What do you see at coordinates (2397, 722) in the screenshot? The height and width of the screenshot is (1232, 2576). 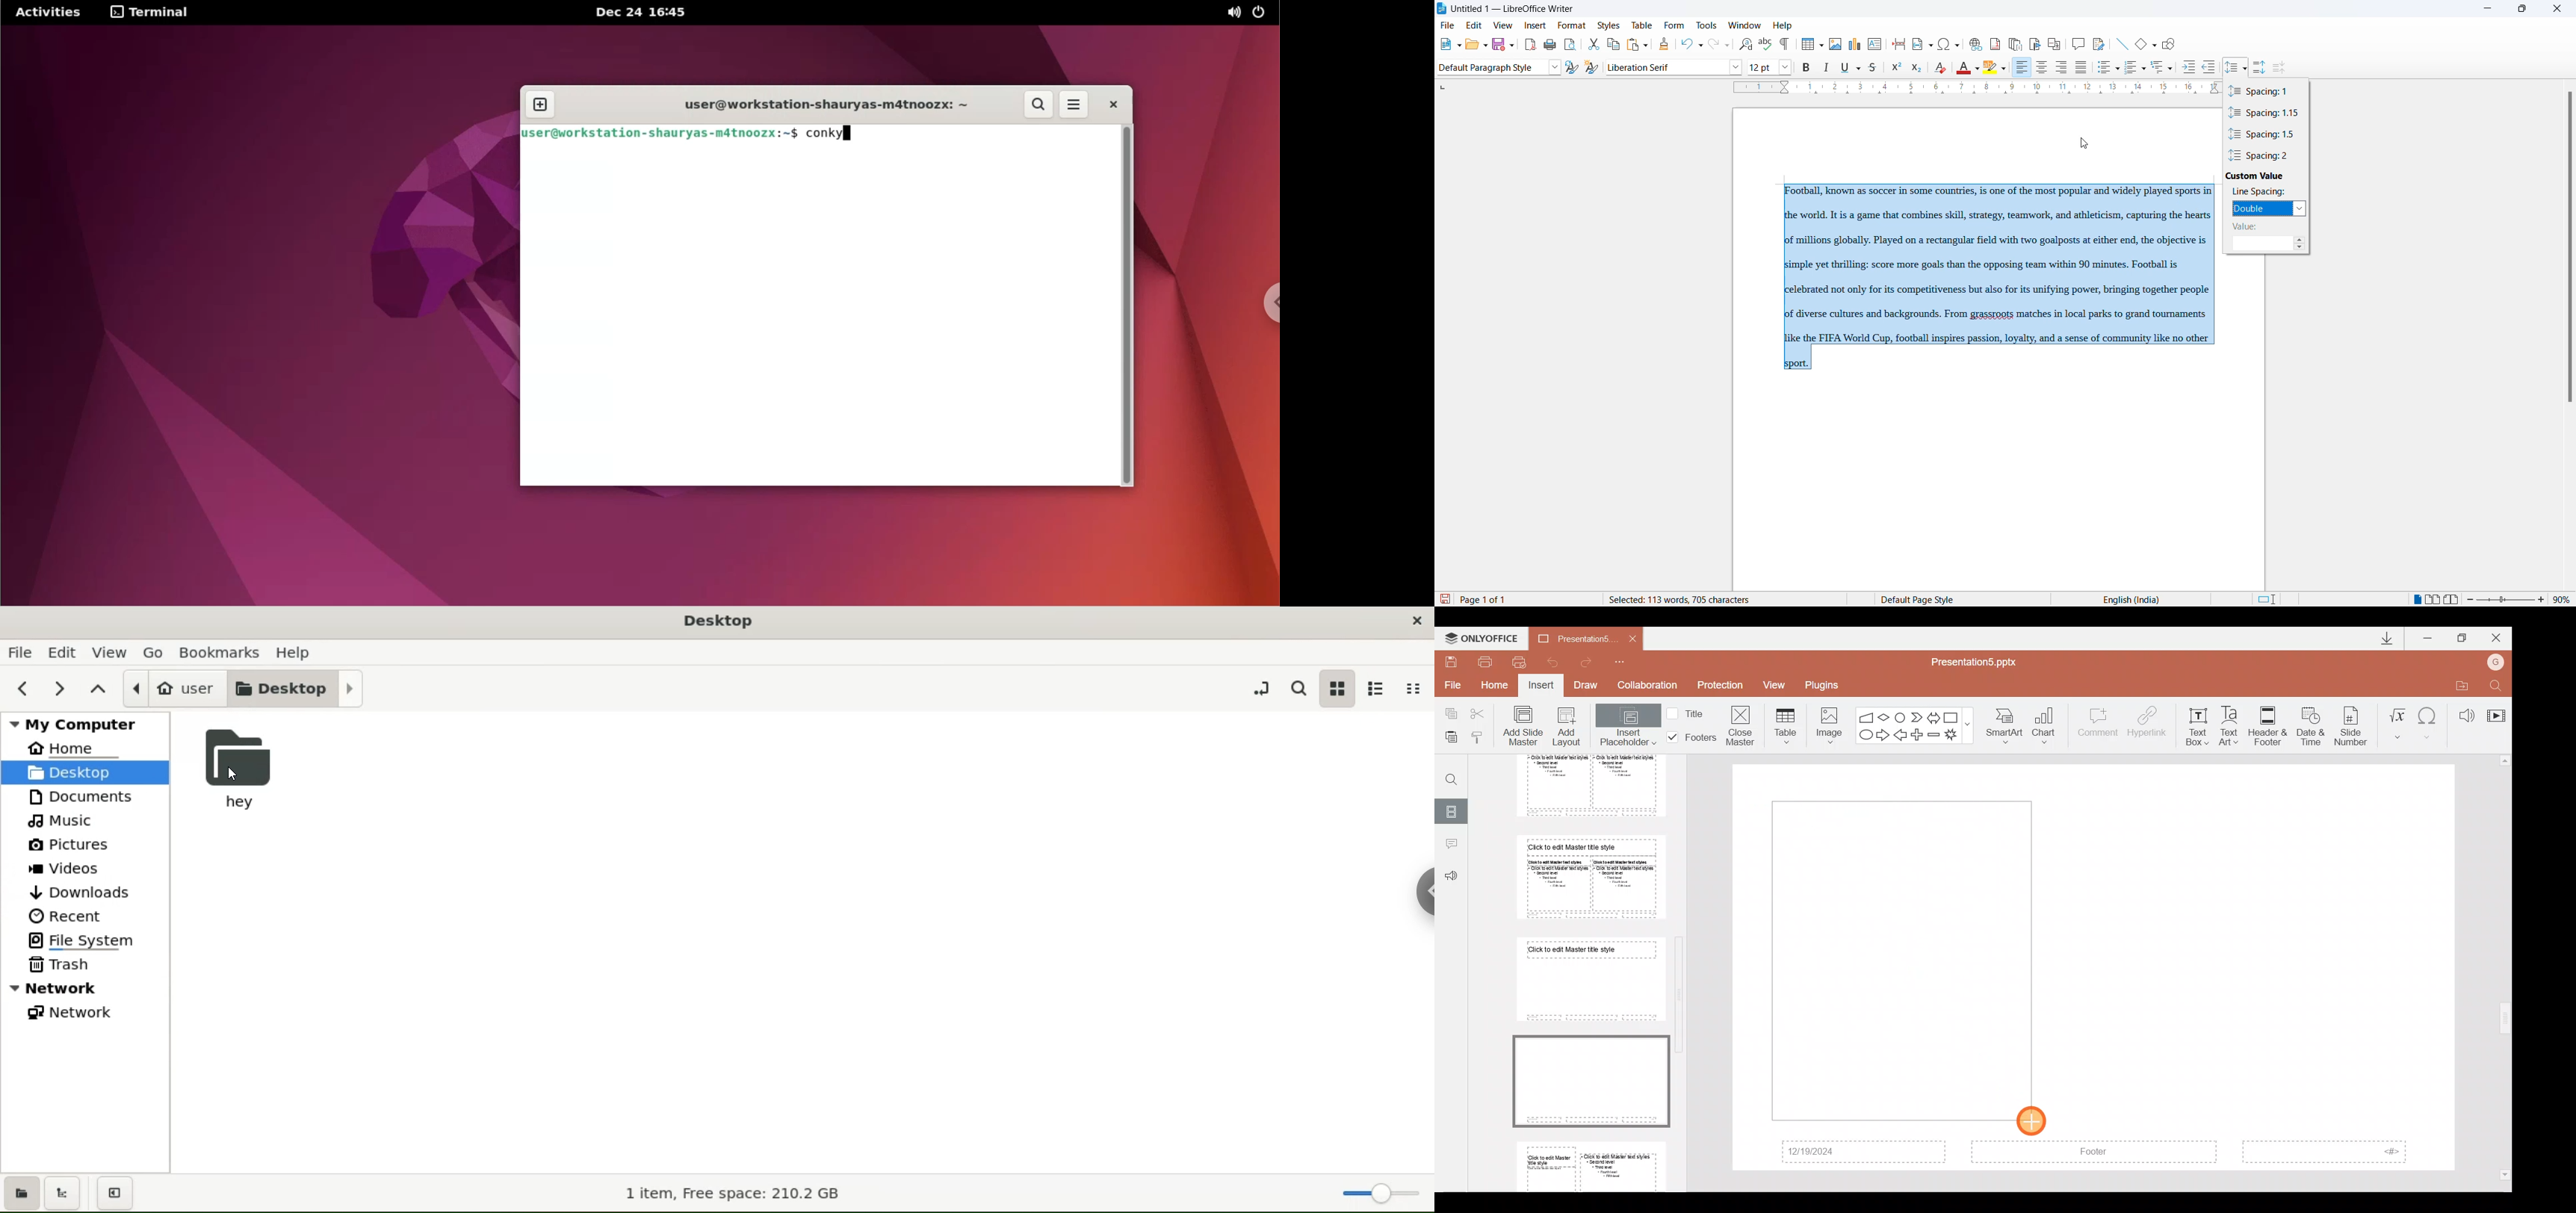 I see `Equation` at bounding box center [2397, 722].